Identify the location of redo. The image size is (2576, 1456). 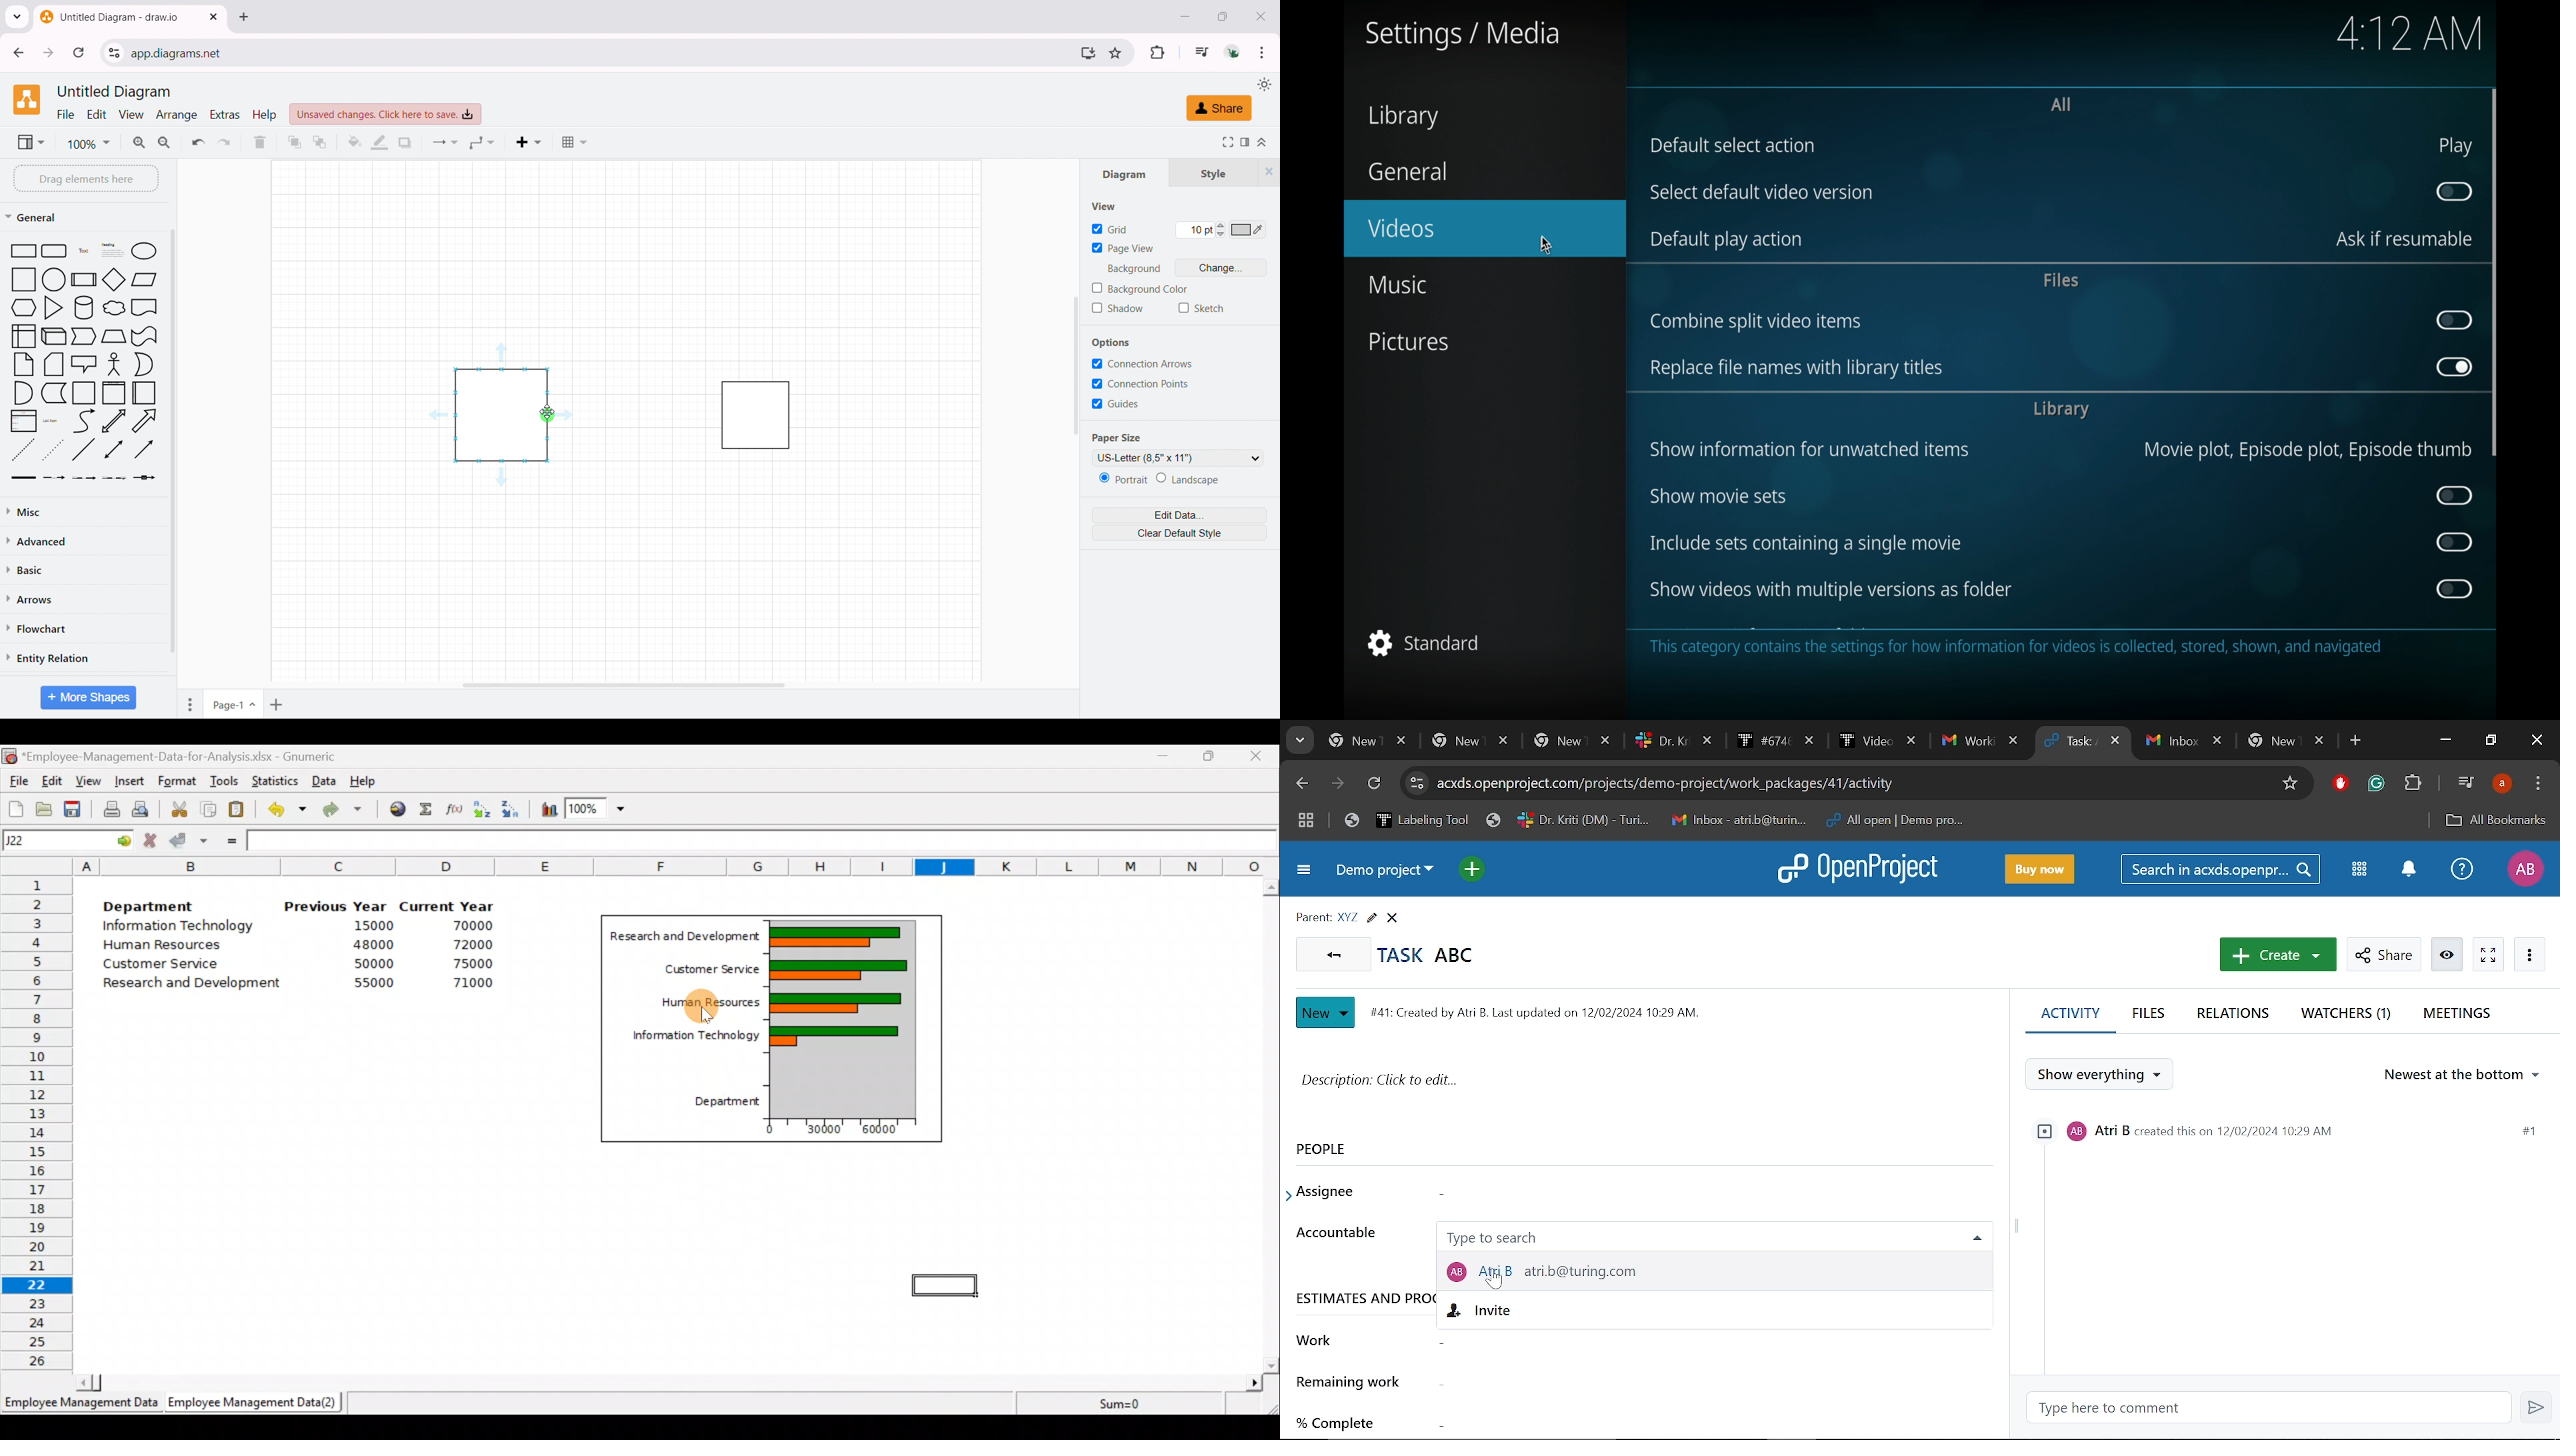
(224, 141).